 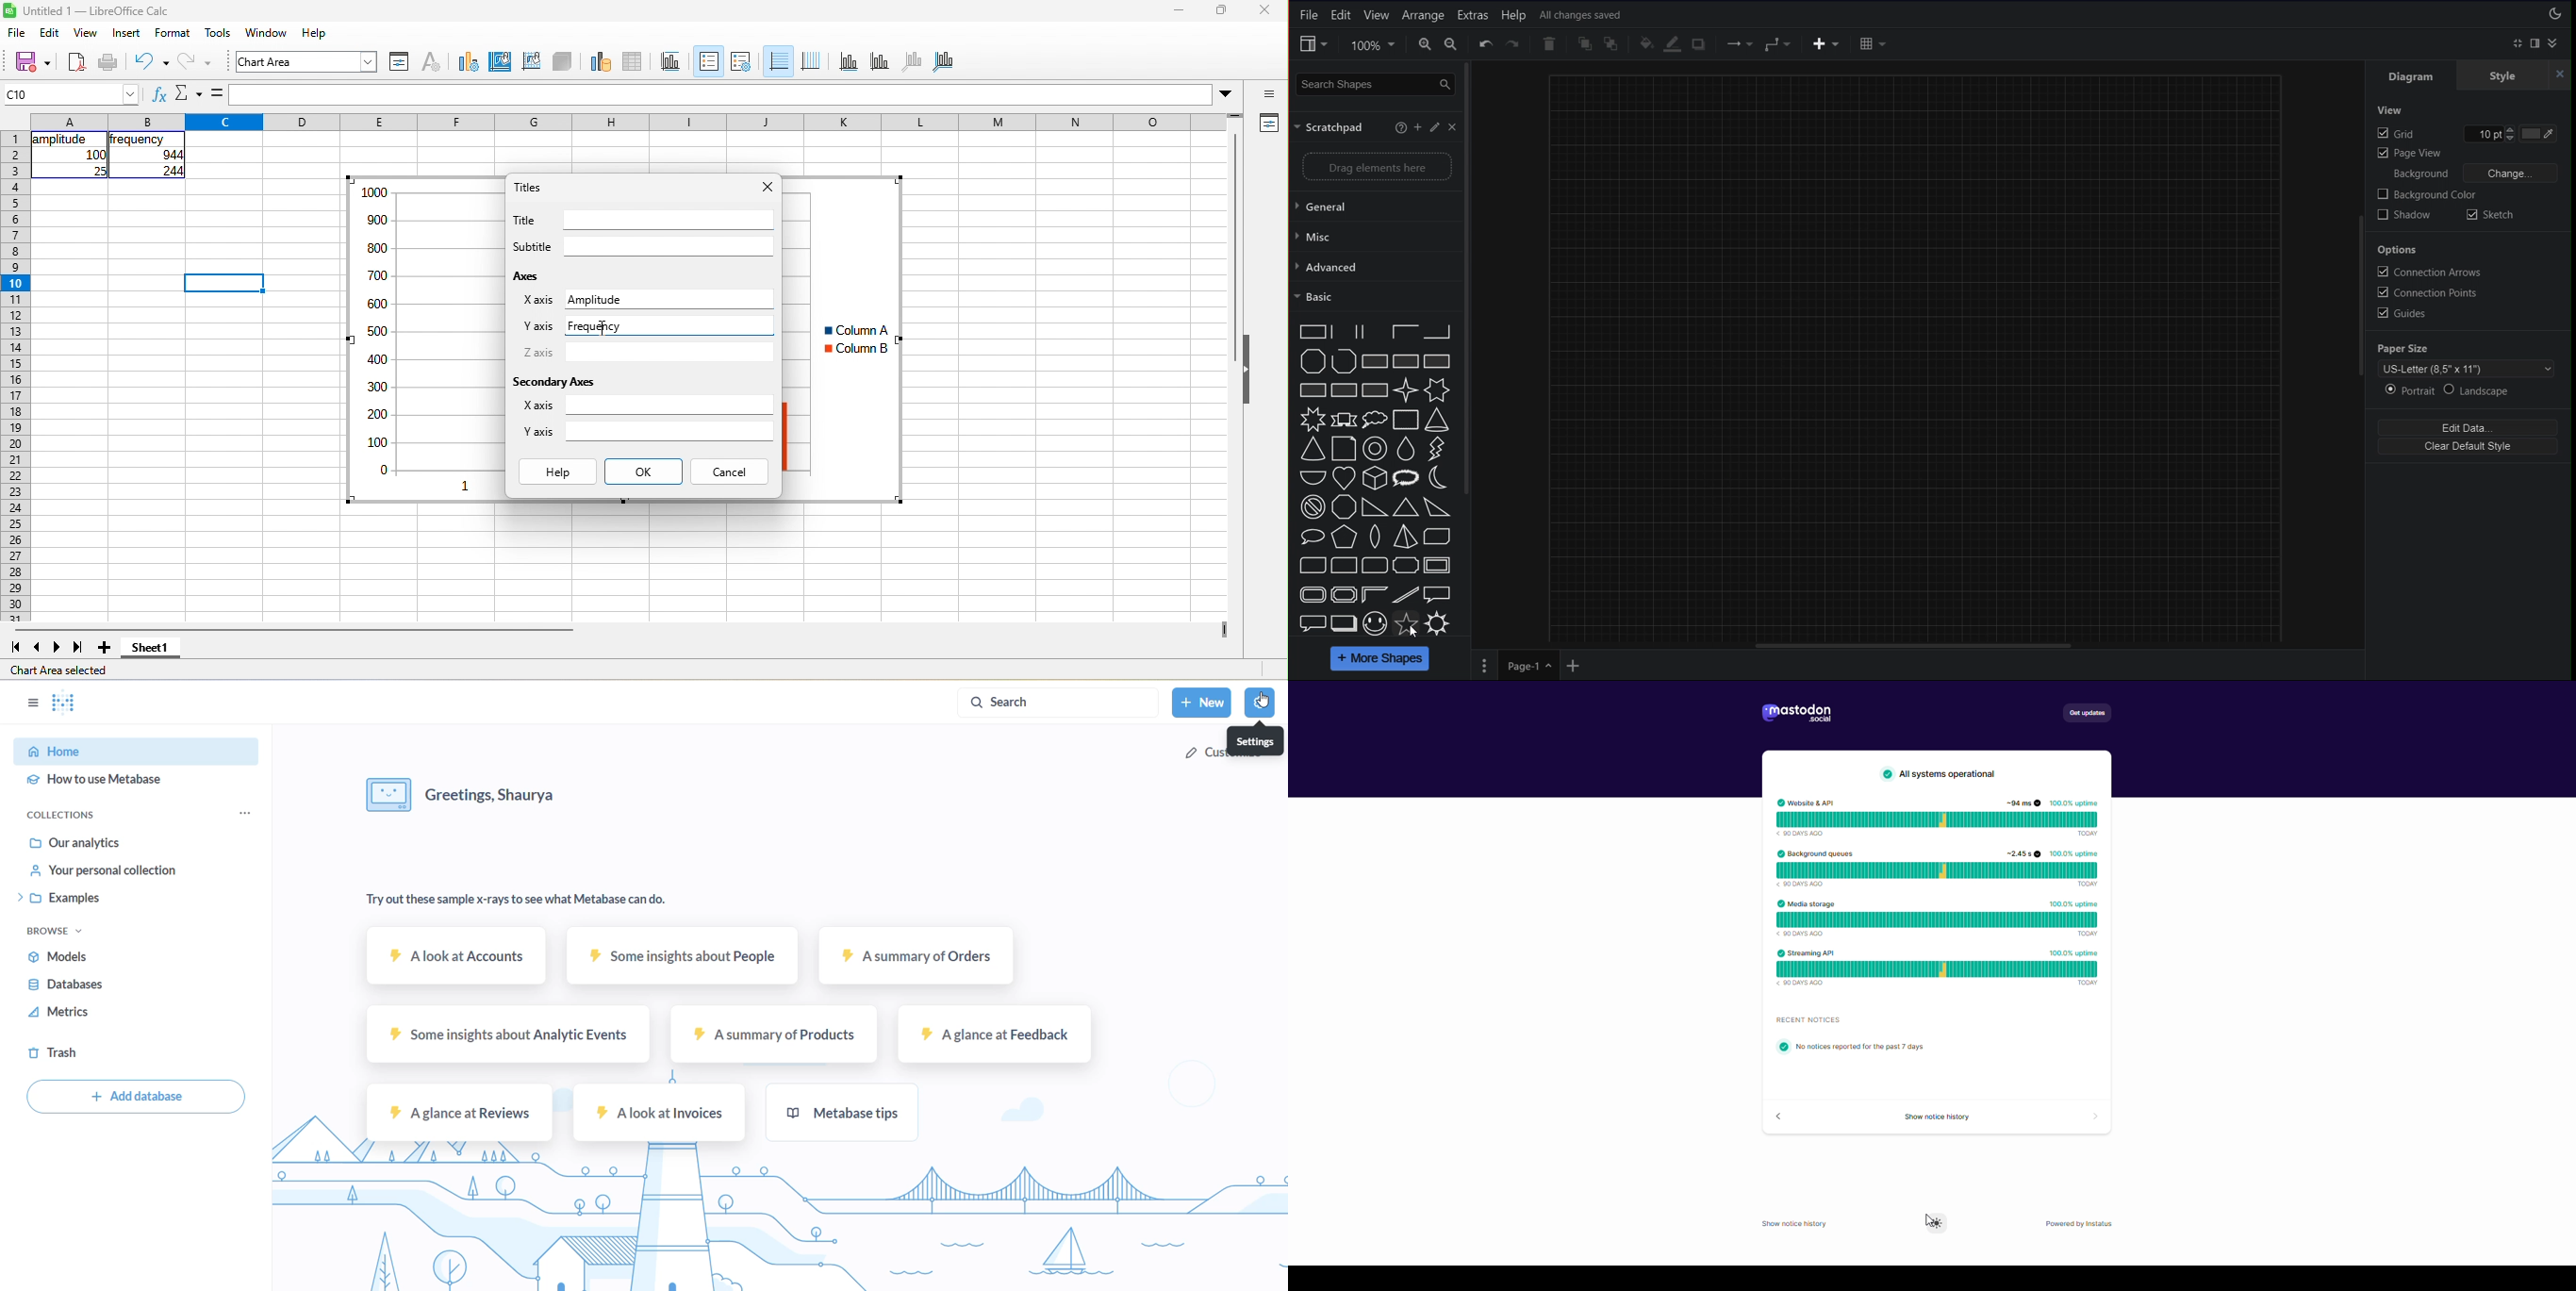 I want to click on Close, so click(x=2560, y=75).